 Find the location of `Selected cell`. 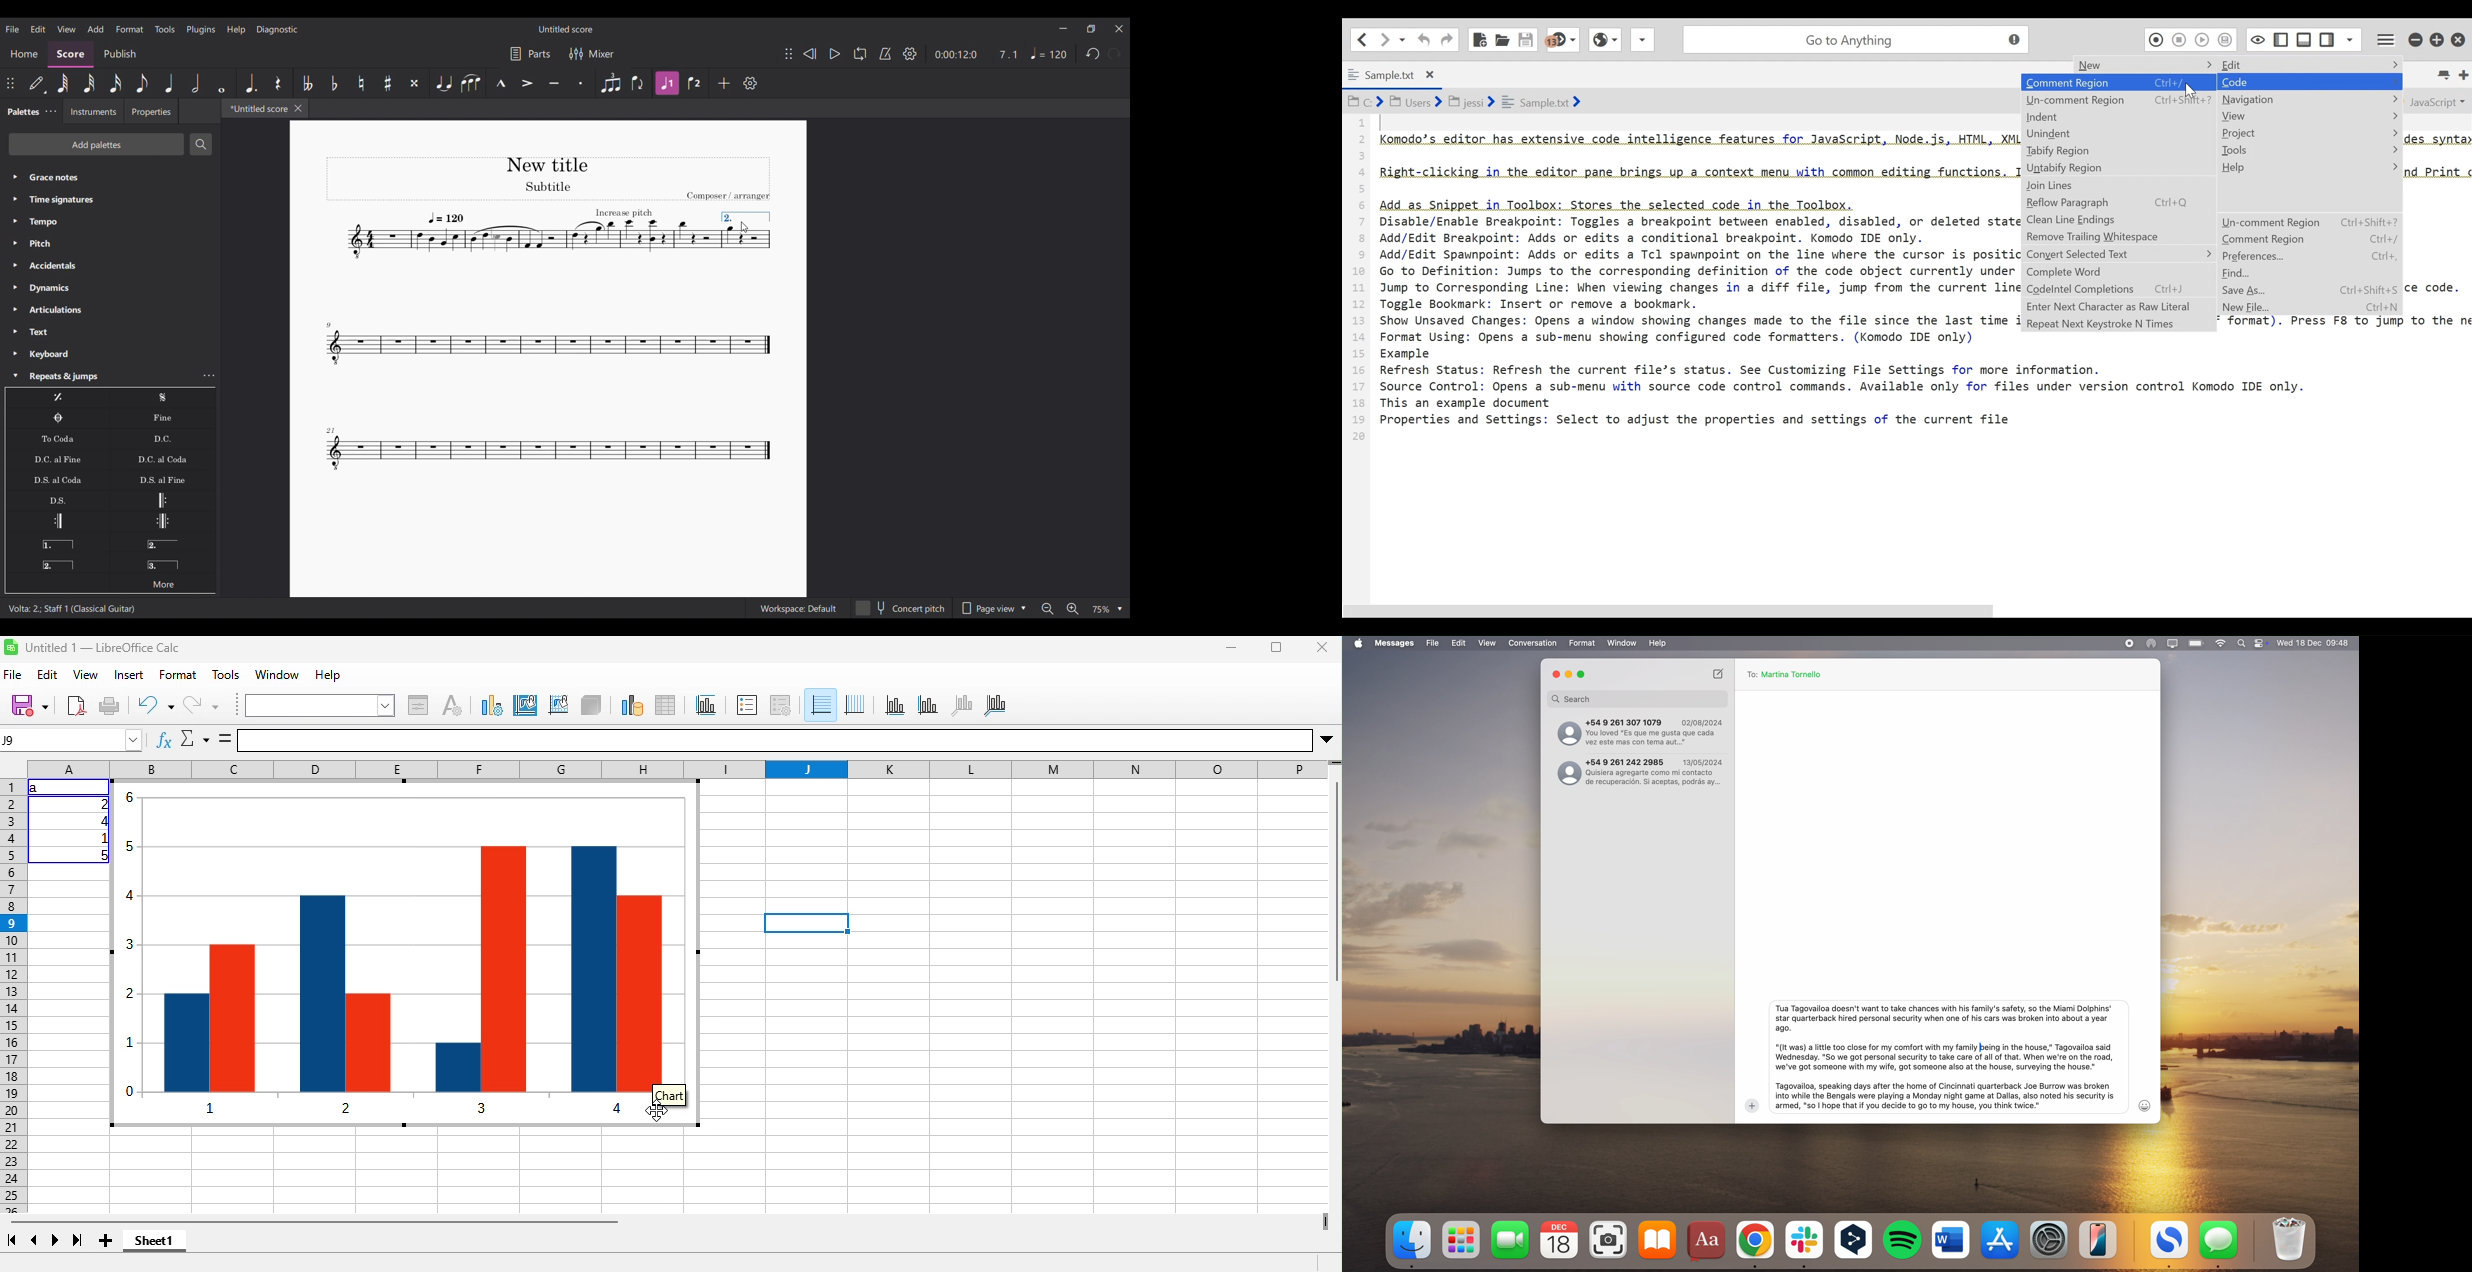

Selected cell is located at coordinates (807, 923).